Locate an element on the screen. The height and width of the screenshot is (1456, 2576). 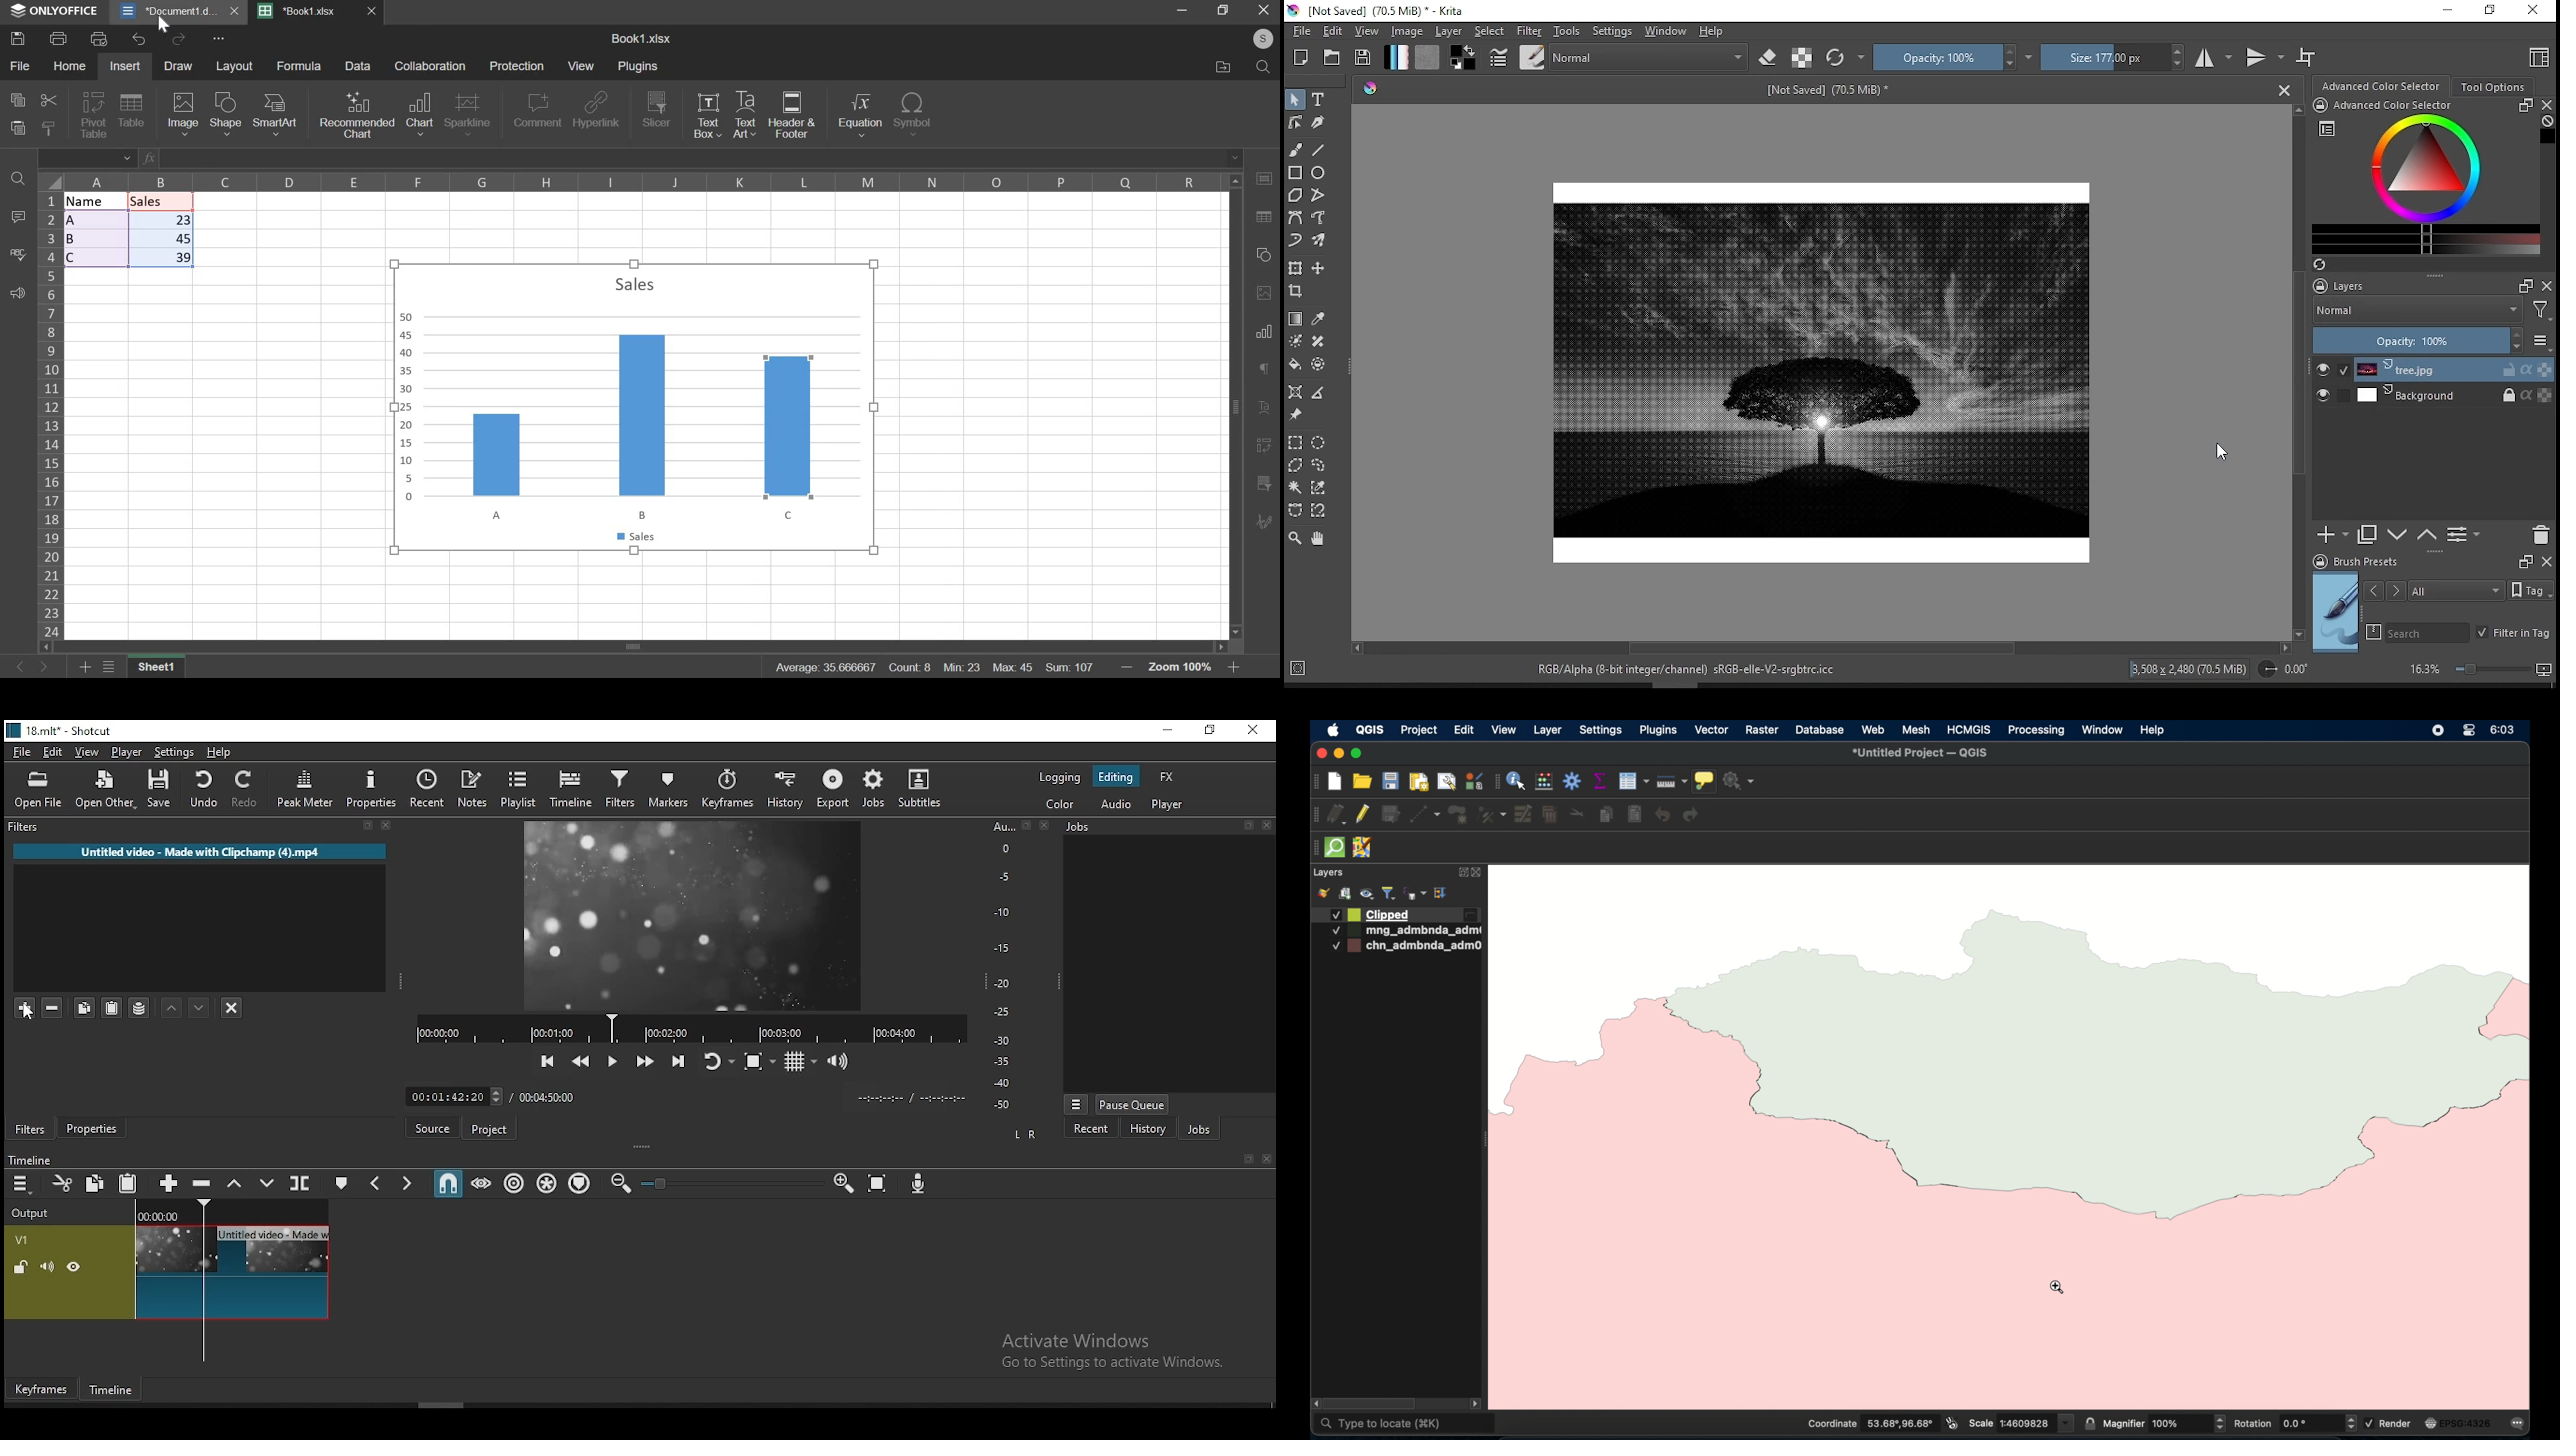
play quickly forwards is located at coordinates (647, 1060).